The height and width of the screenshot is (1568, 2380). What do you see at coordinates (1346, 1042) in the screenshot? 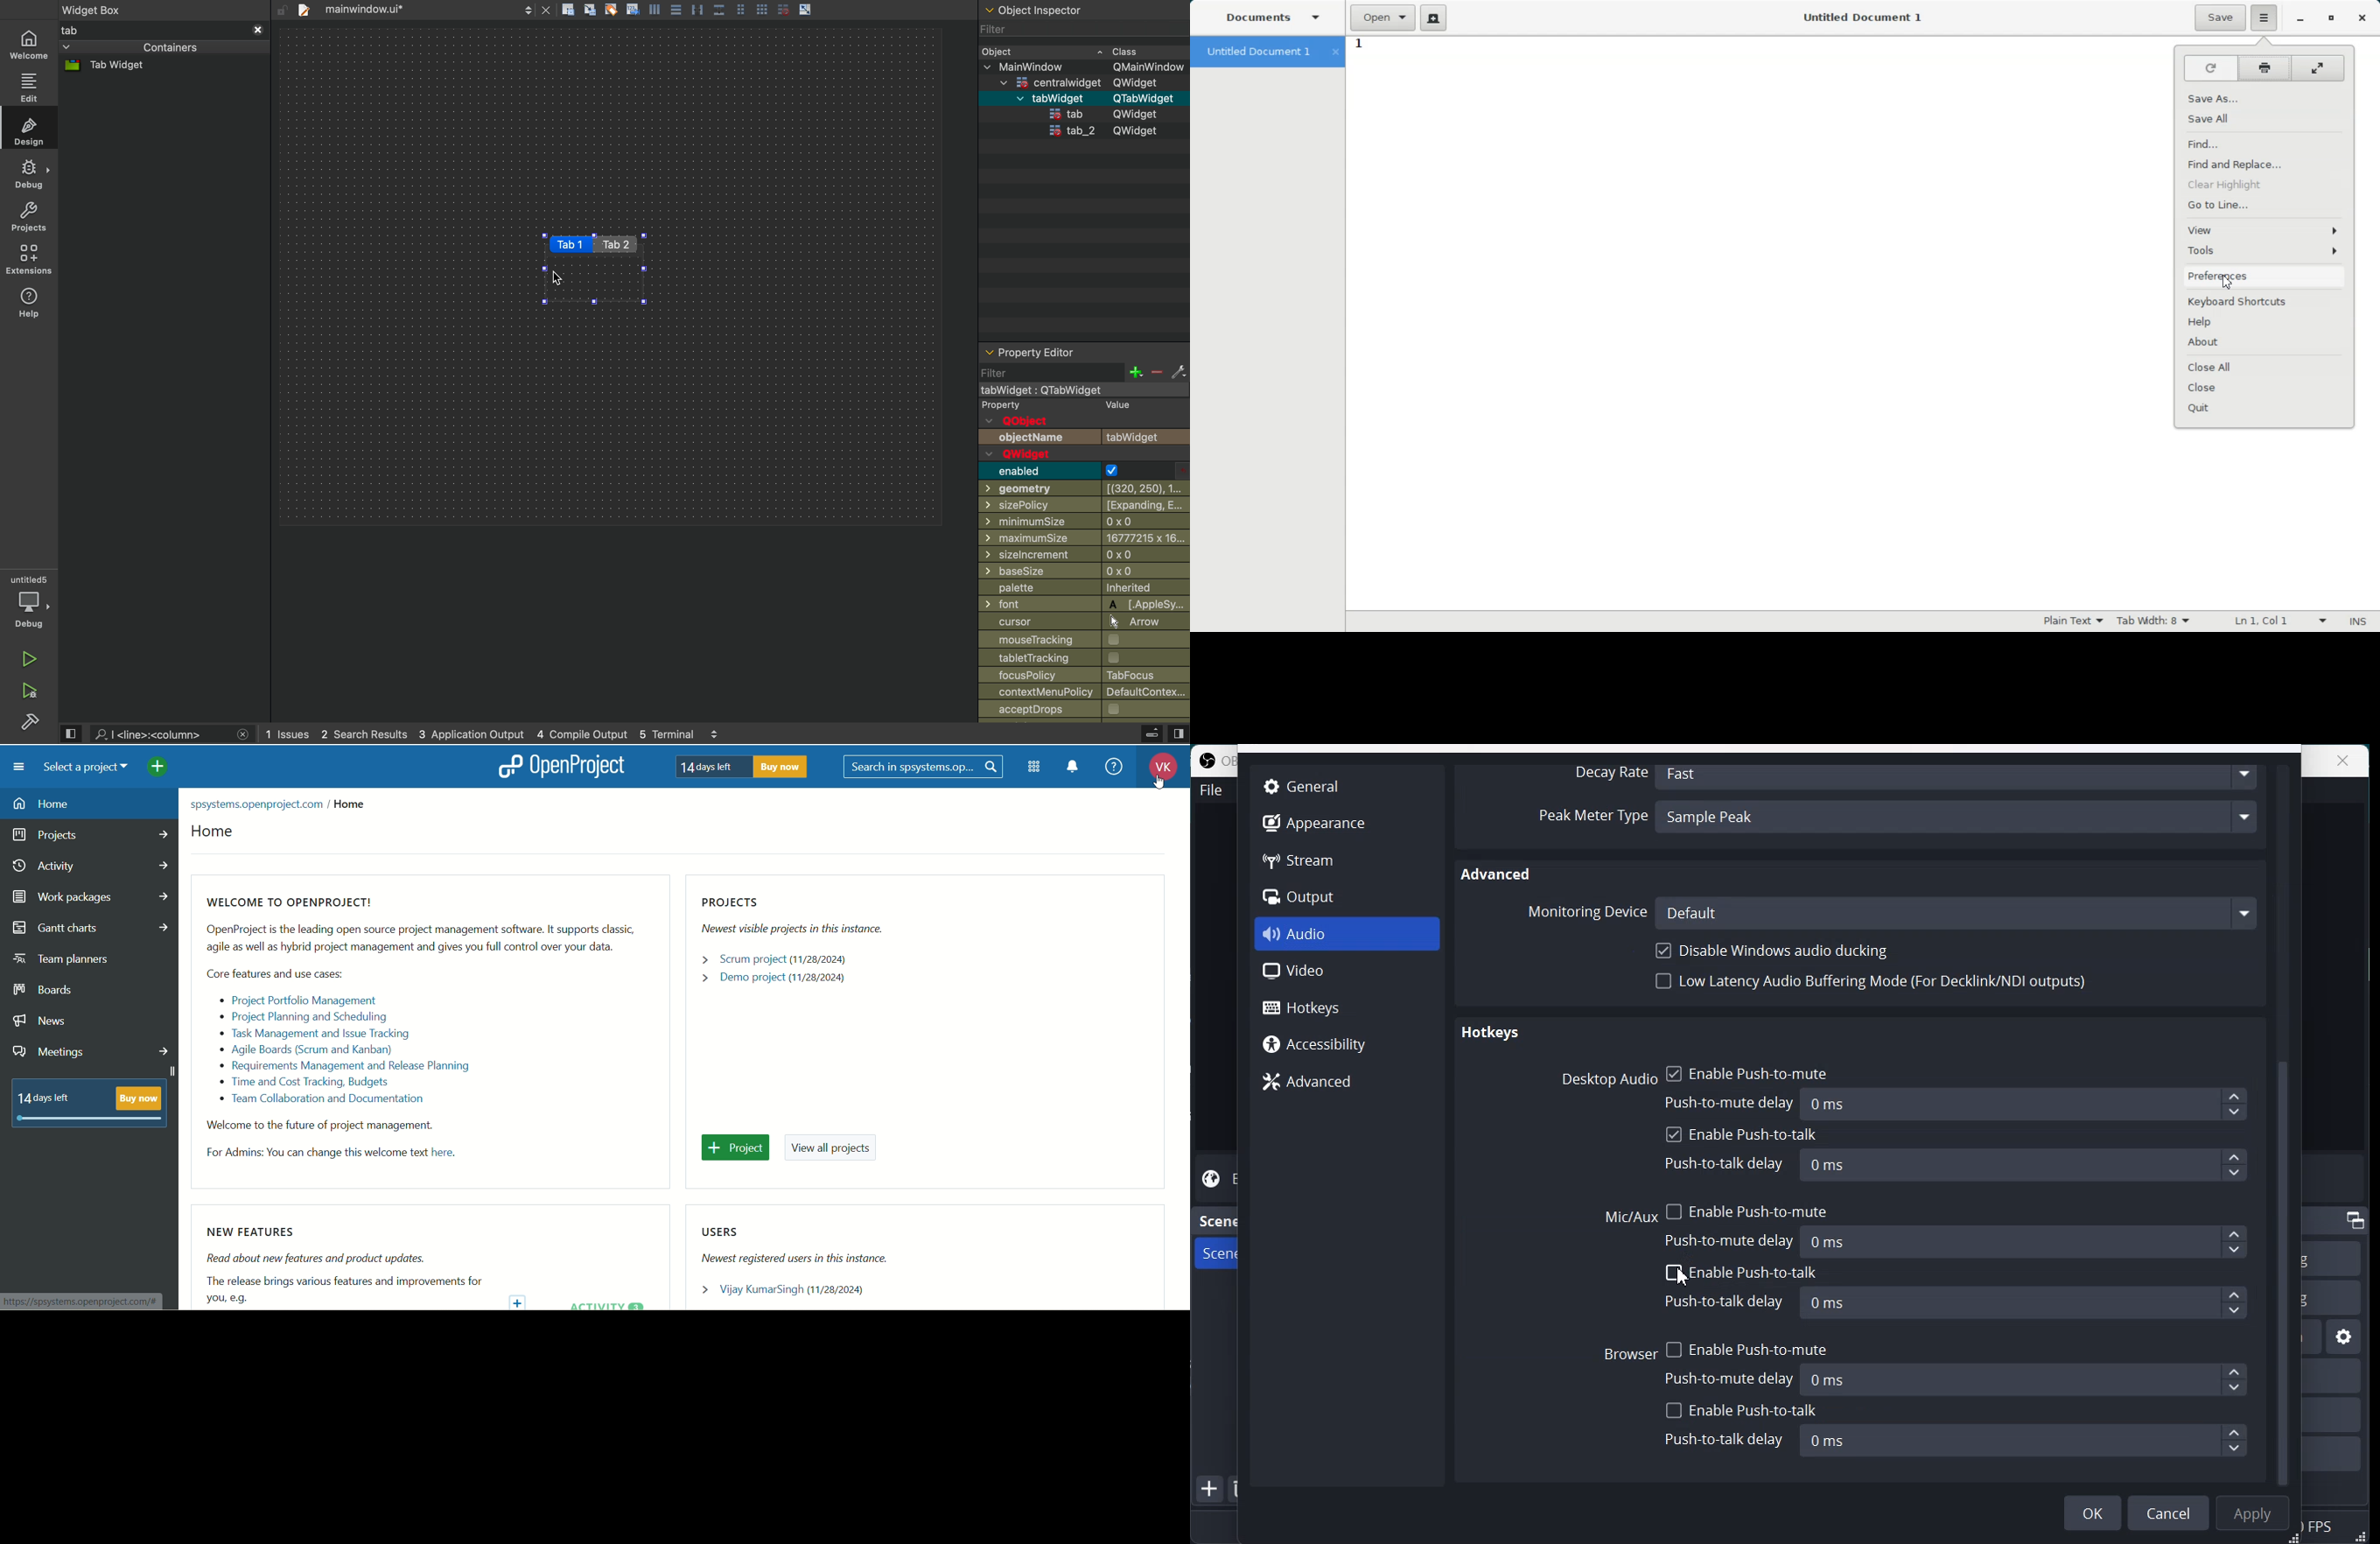
I see `Accessibility` at bounding box center [1346, 1042].